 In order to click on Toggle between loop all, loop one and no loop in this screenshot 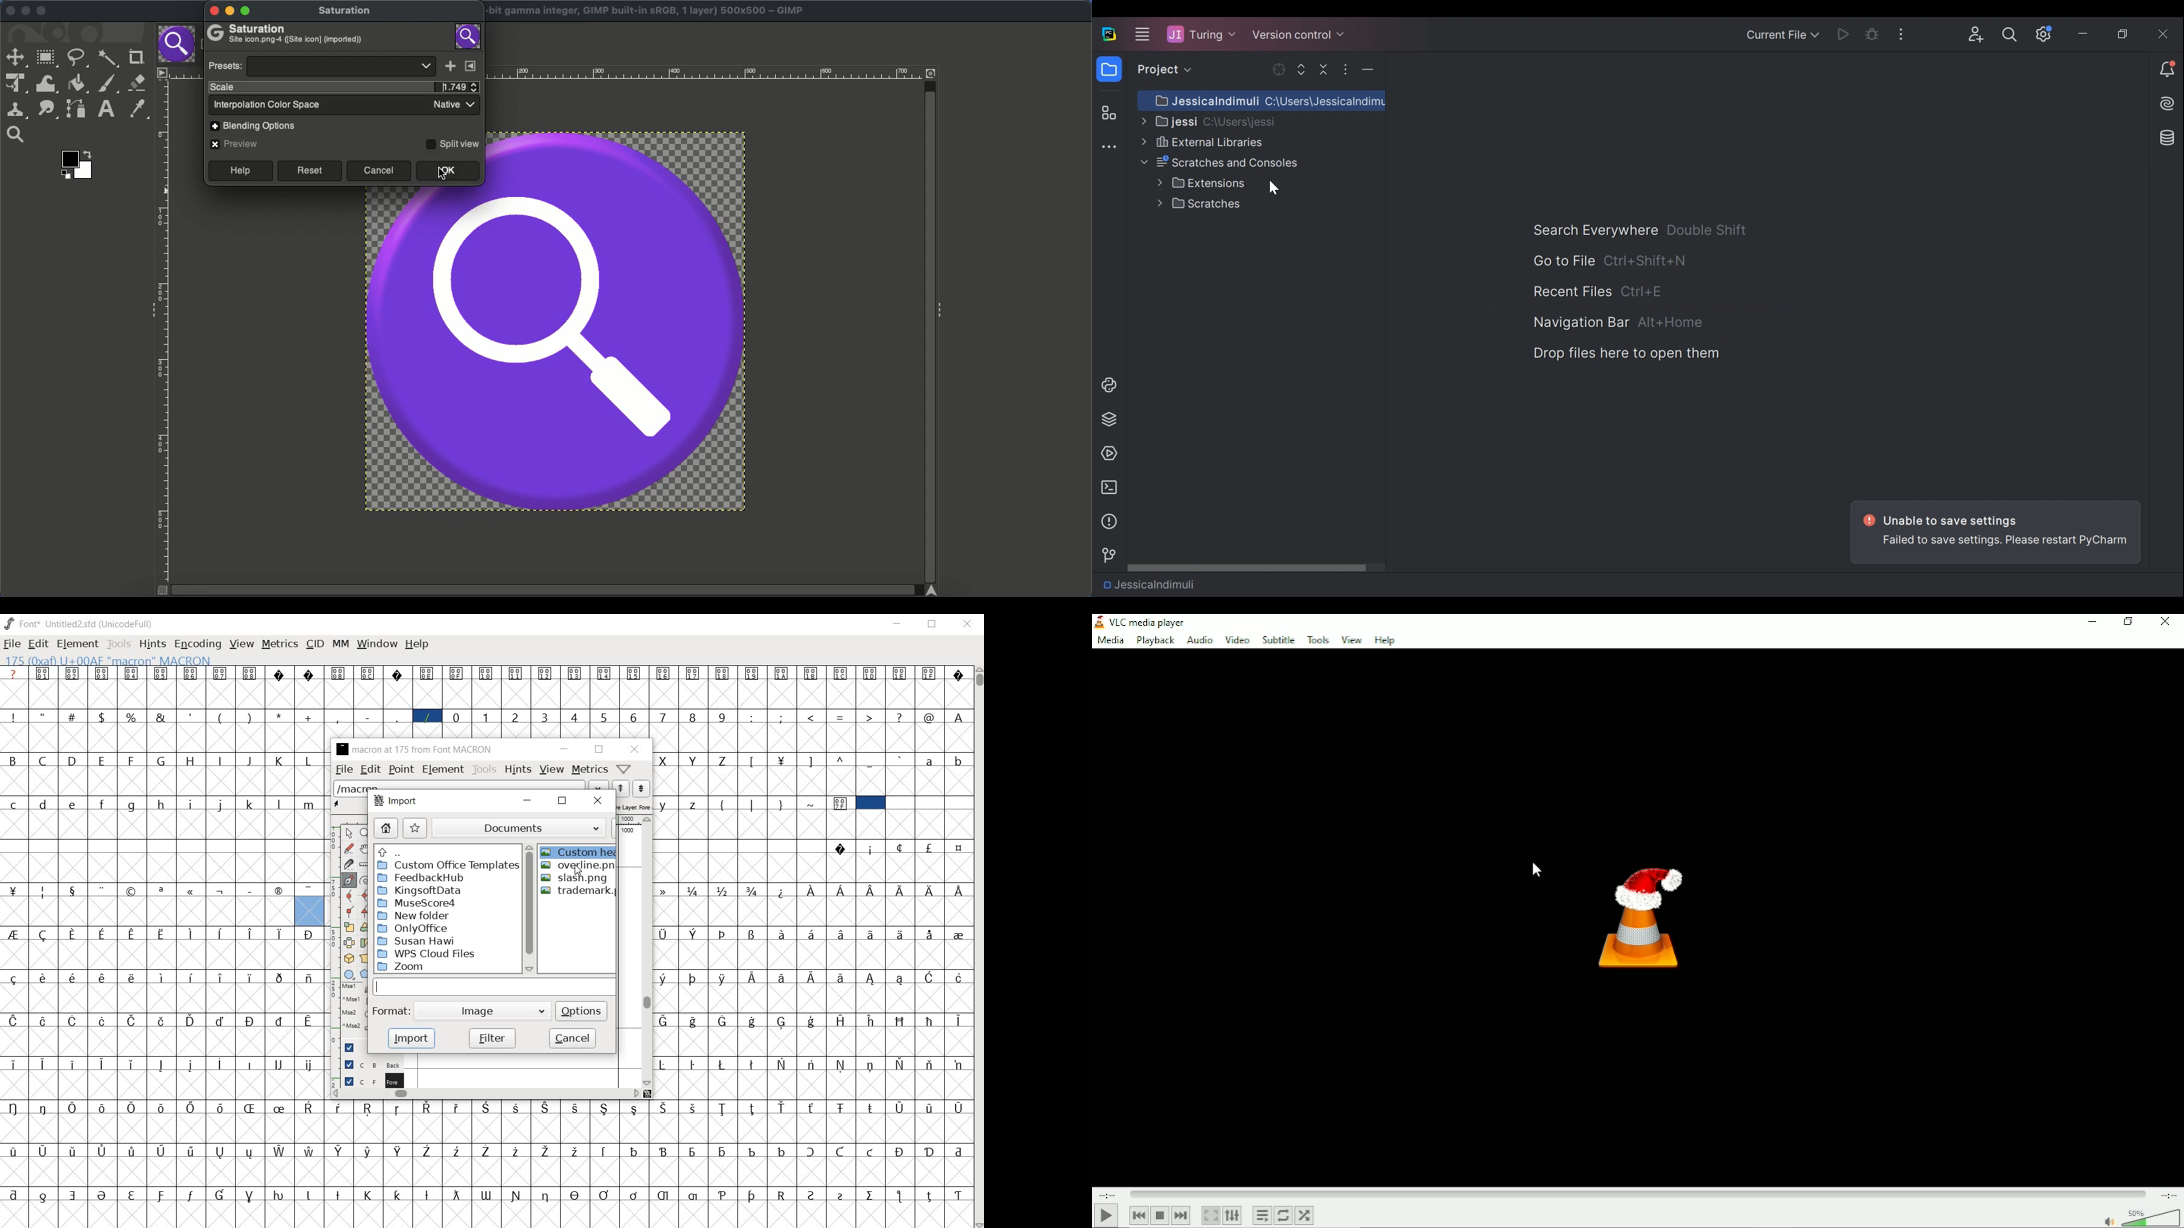, I will do `click(1282, 1216)`.